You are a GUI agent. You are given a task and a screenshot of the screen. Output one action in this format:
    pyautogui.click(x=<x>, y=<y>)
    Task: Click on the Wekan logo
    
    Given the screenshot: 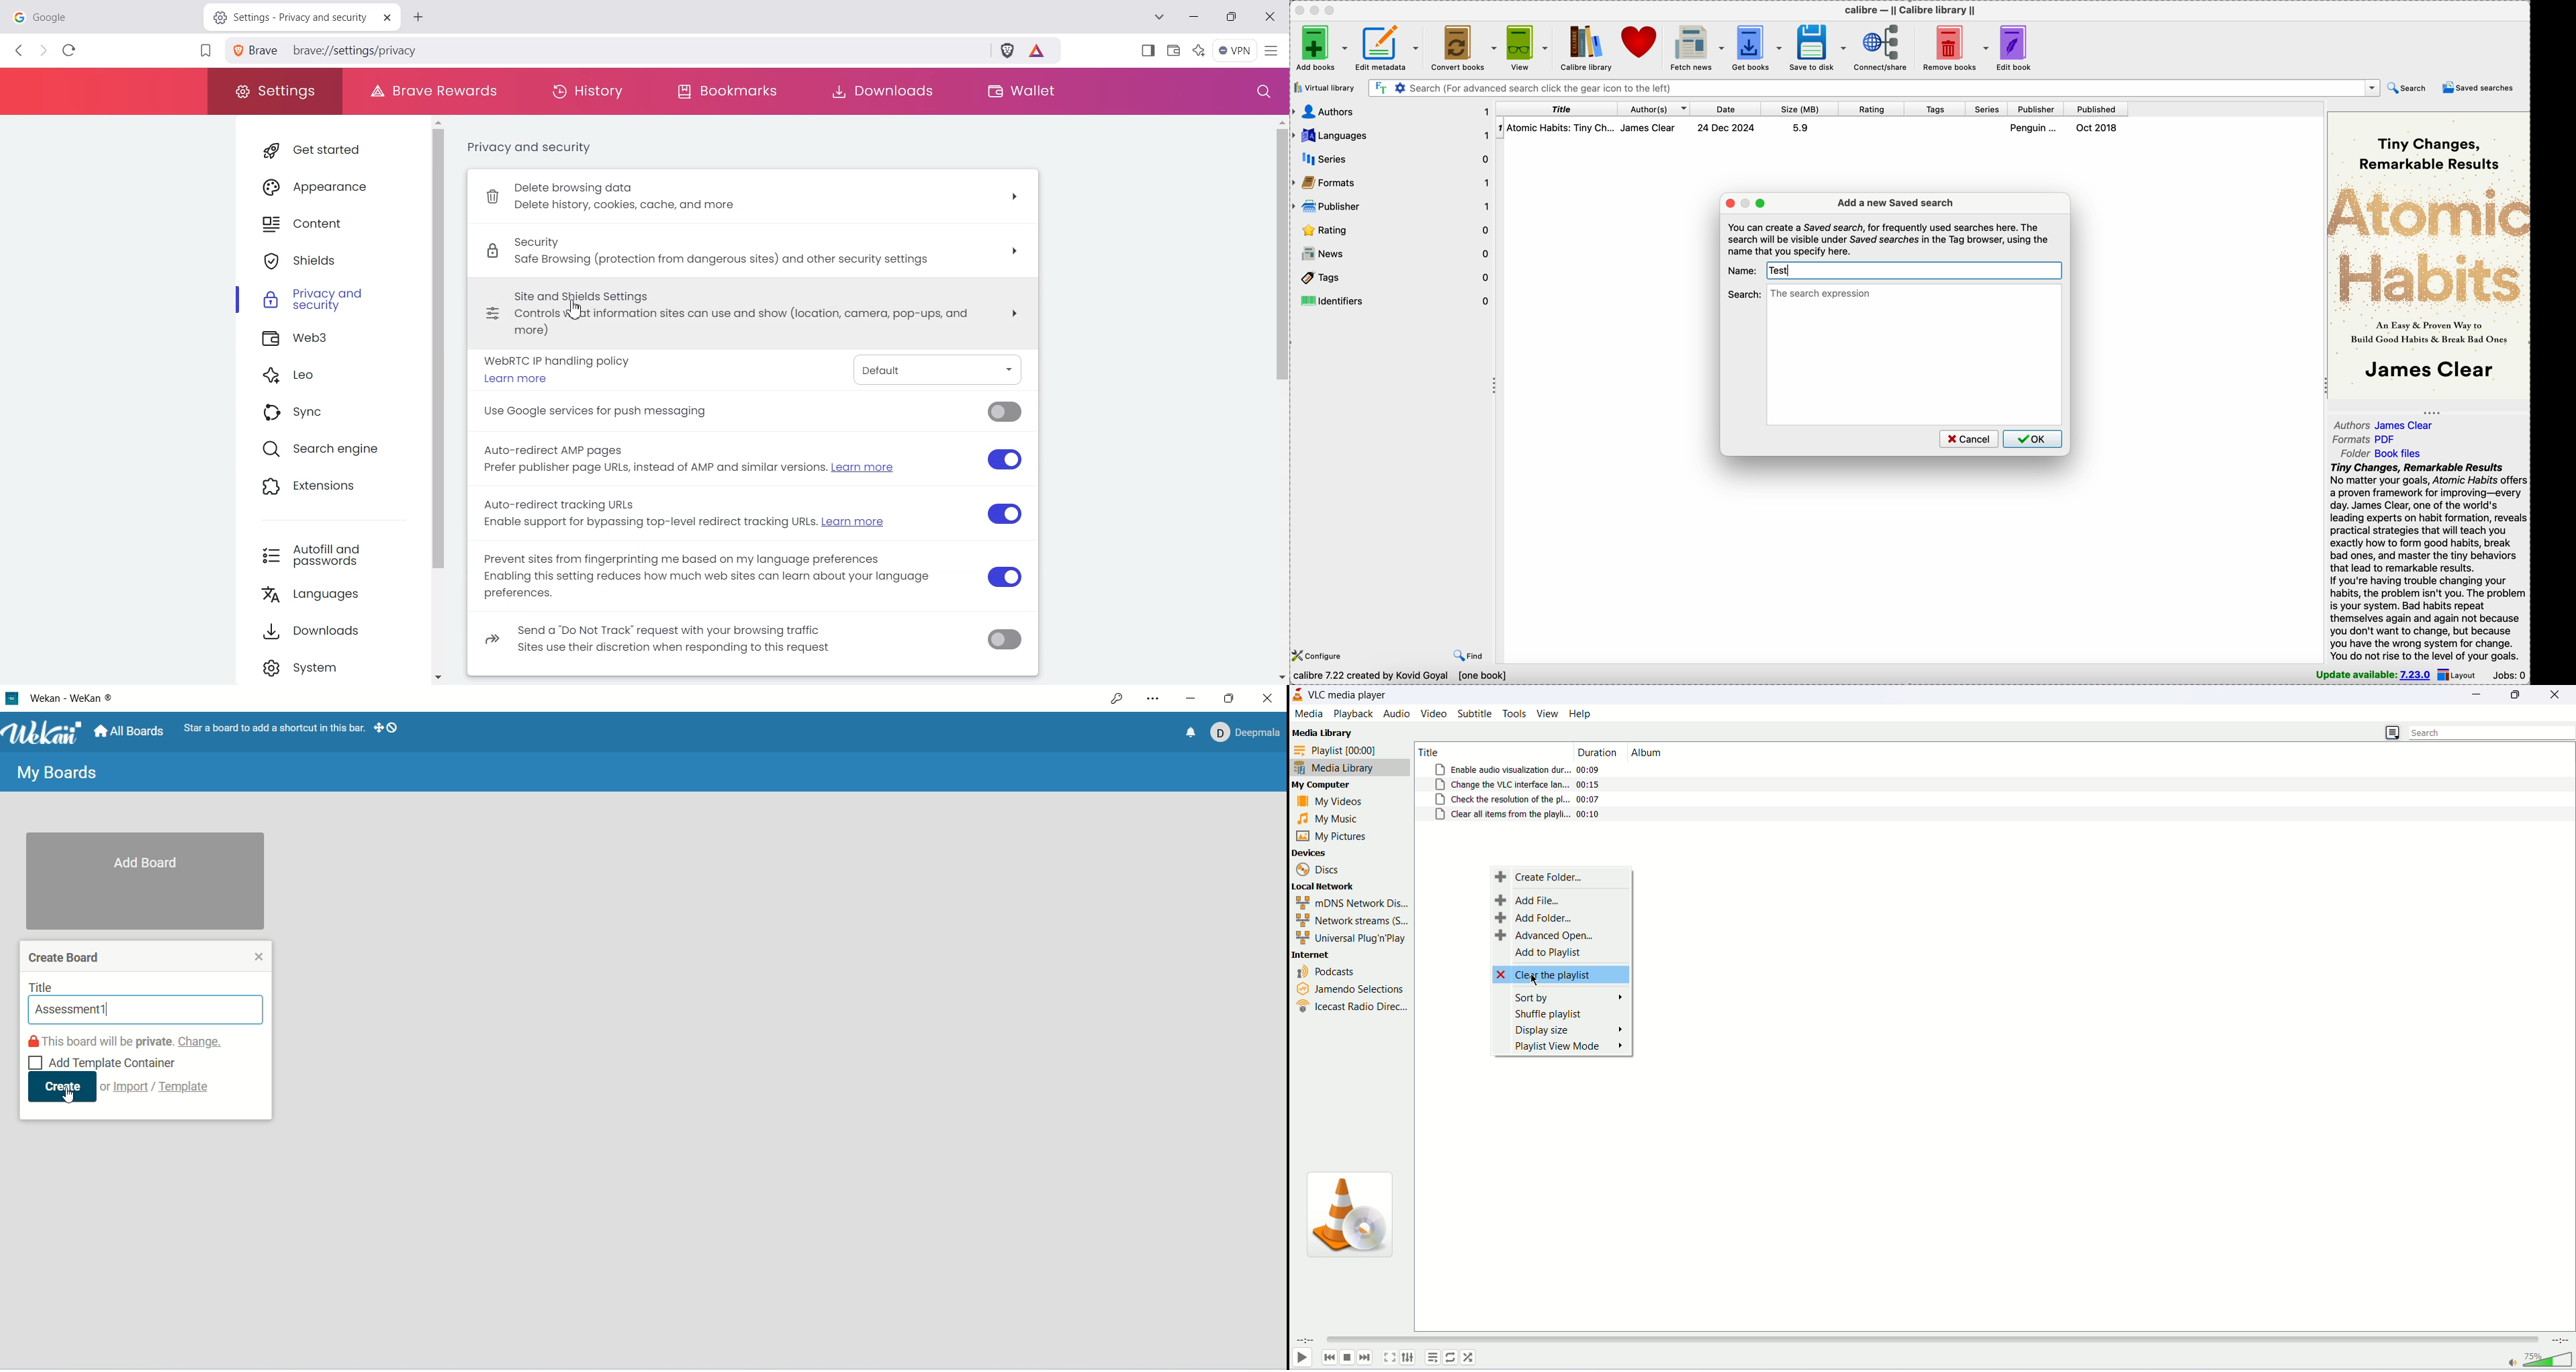 What is the action you would take?
    pyautogui.click(x=42, y=733)
    